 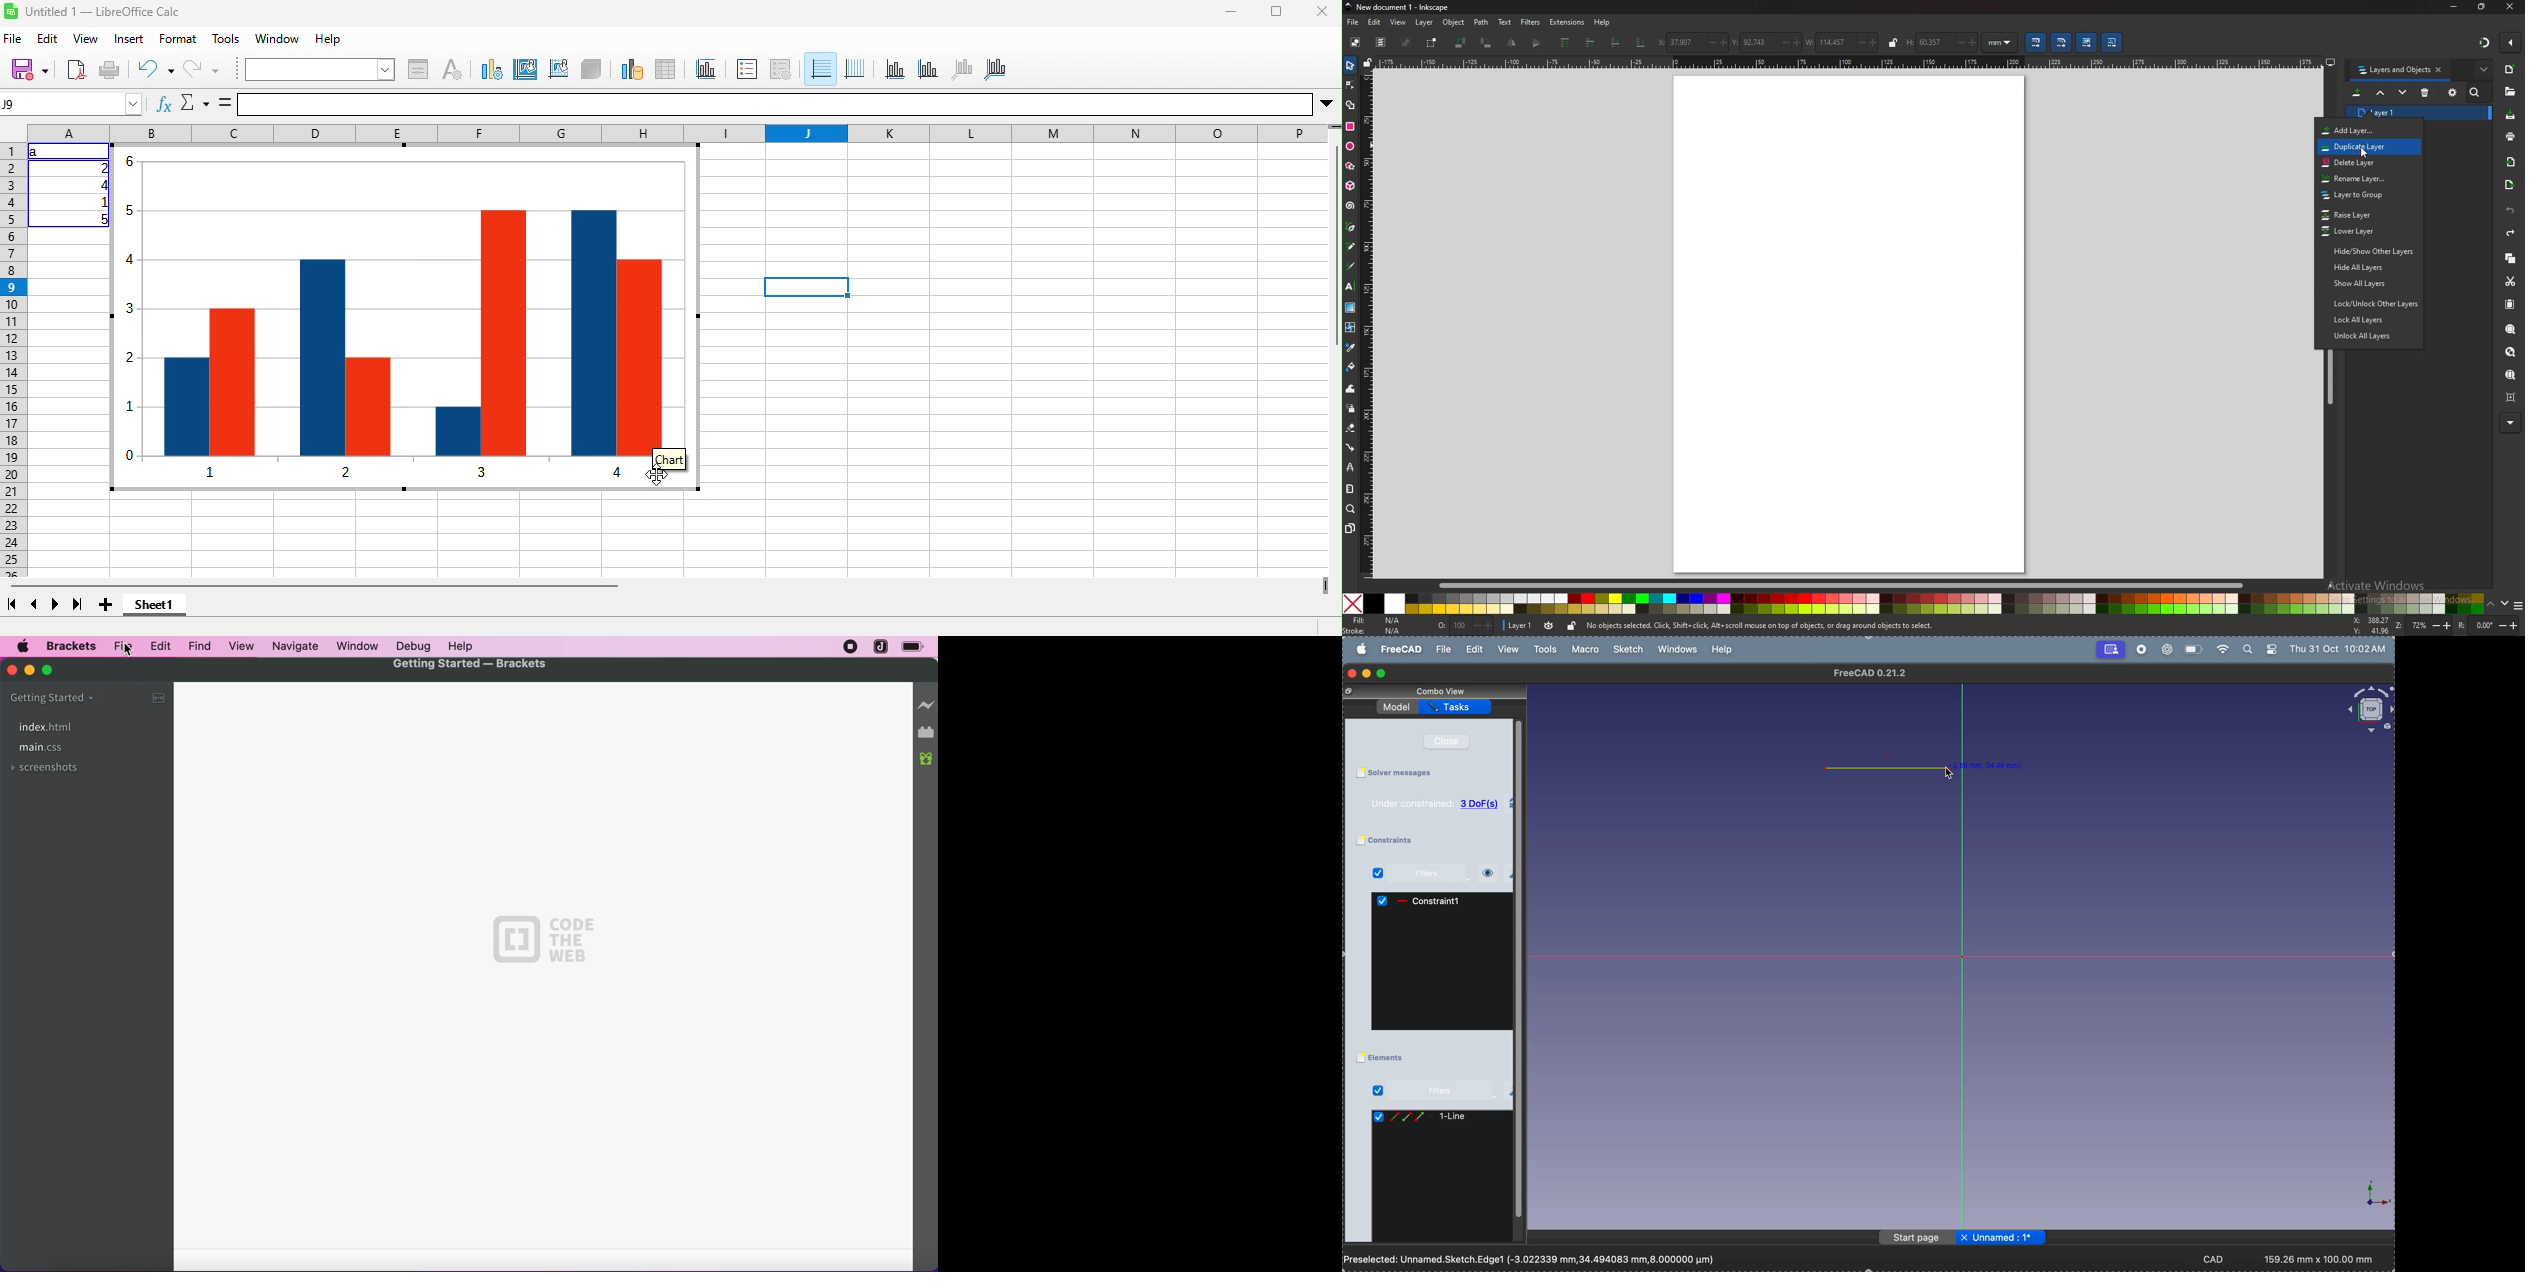 I want to click on increase, so click(x=1874, y=43).